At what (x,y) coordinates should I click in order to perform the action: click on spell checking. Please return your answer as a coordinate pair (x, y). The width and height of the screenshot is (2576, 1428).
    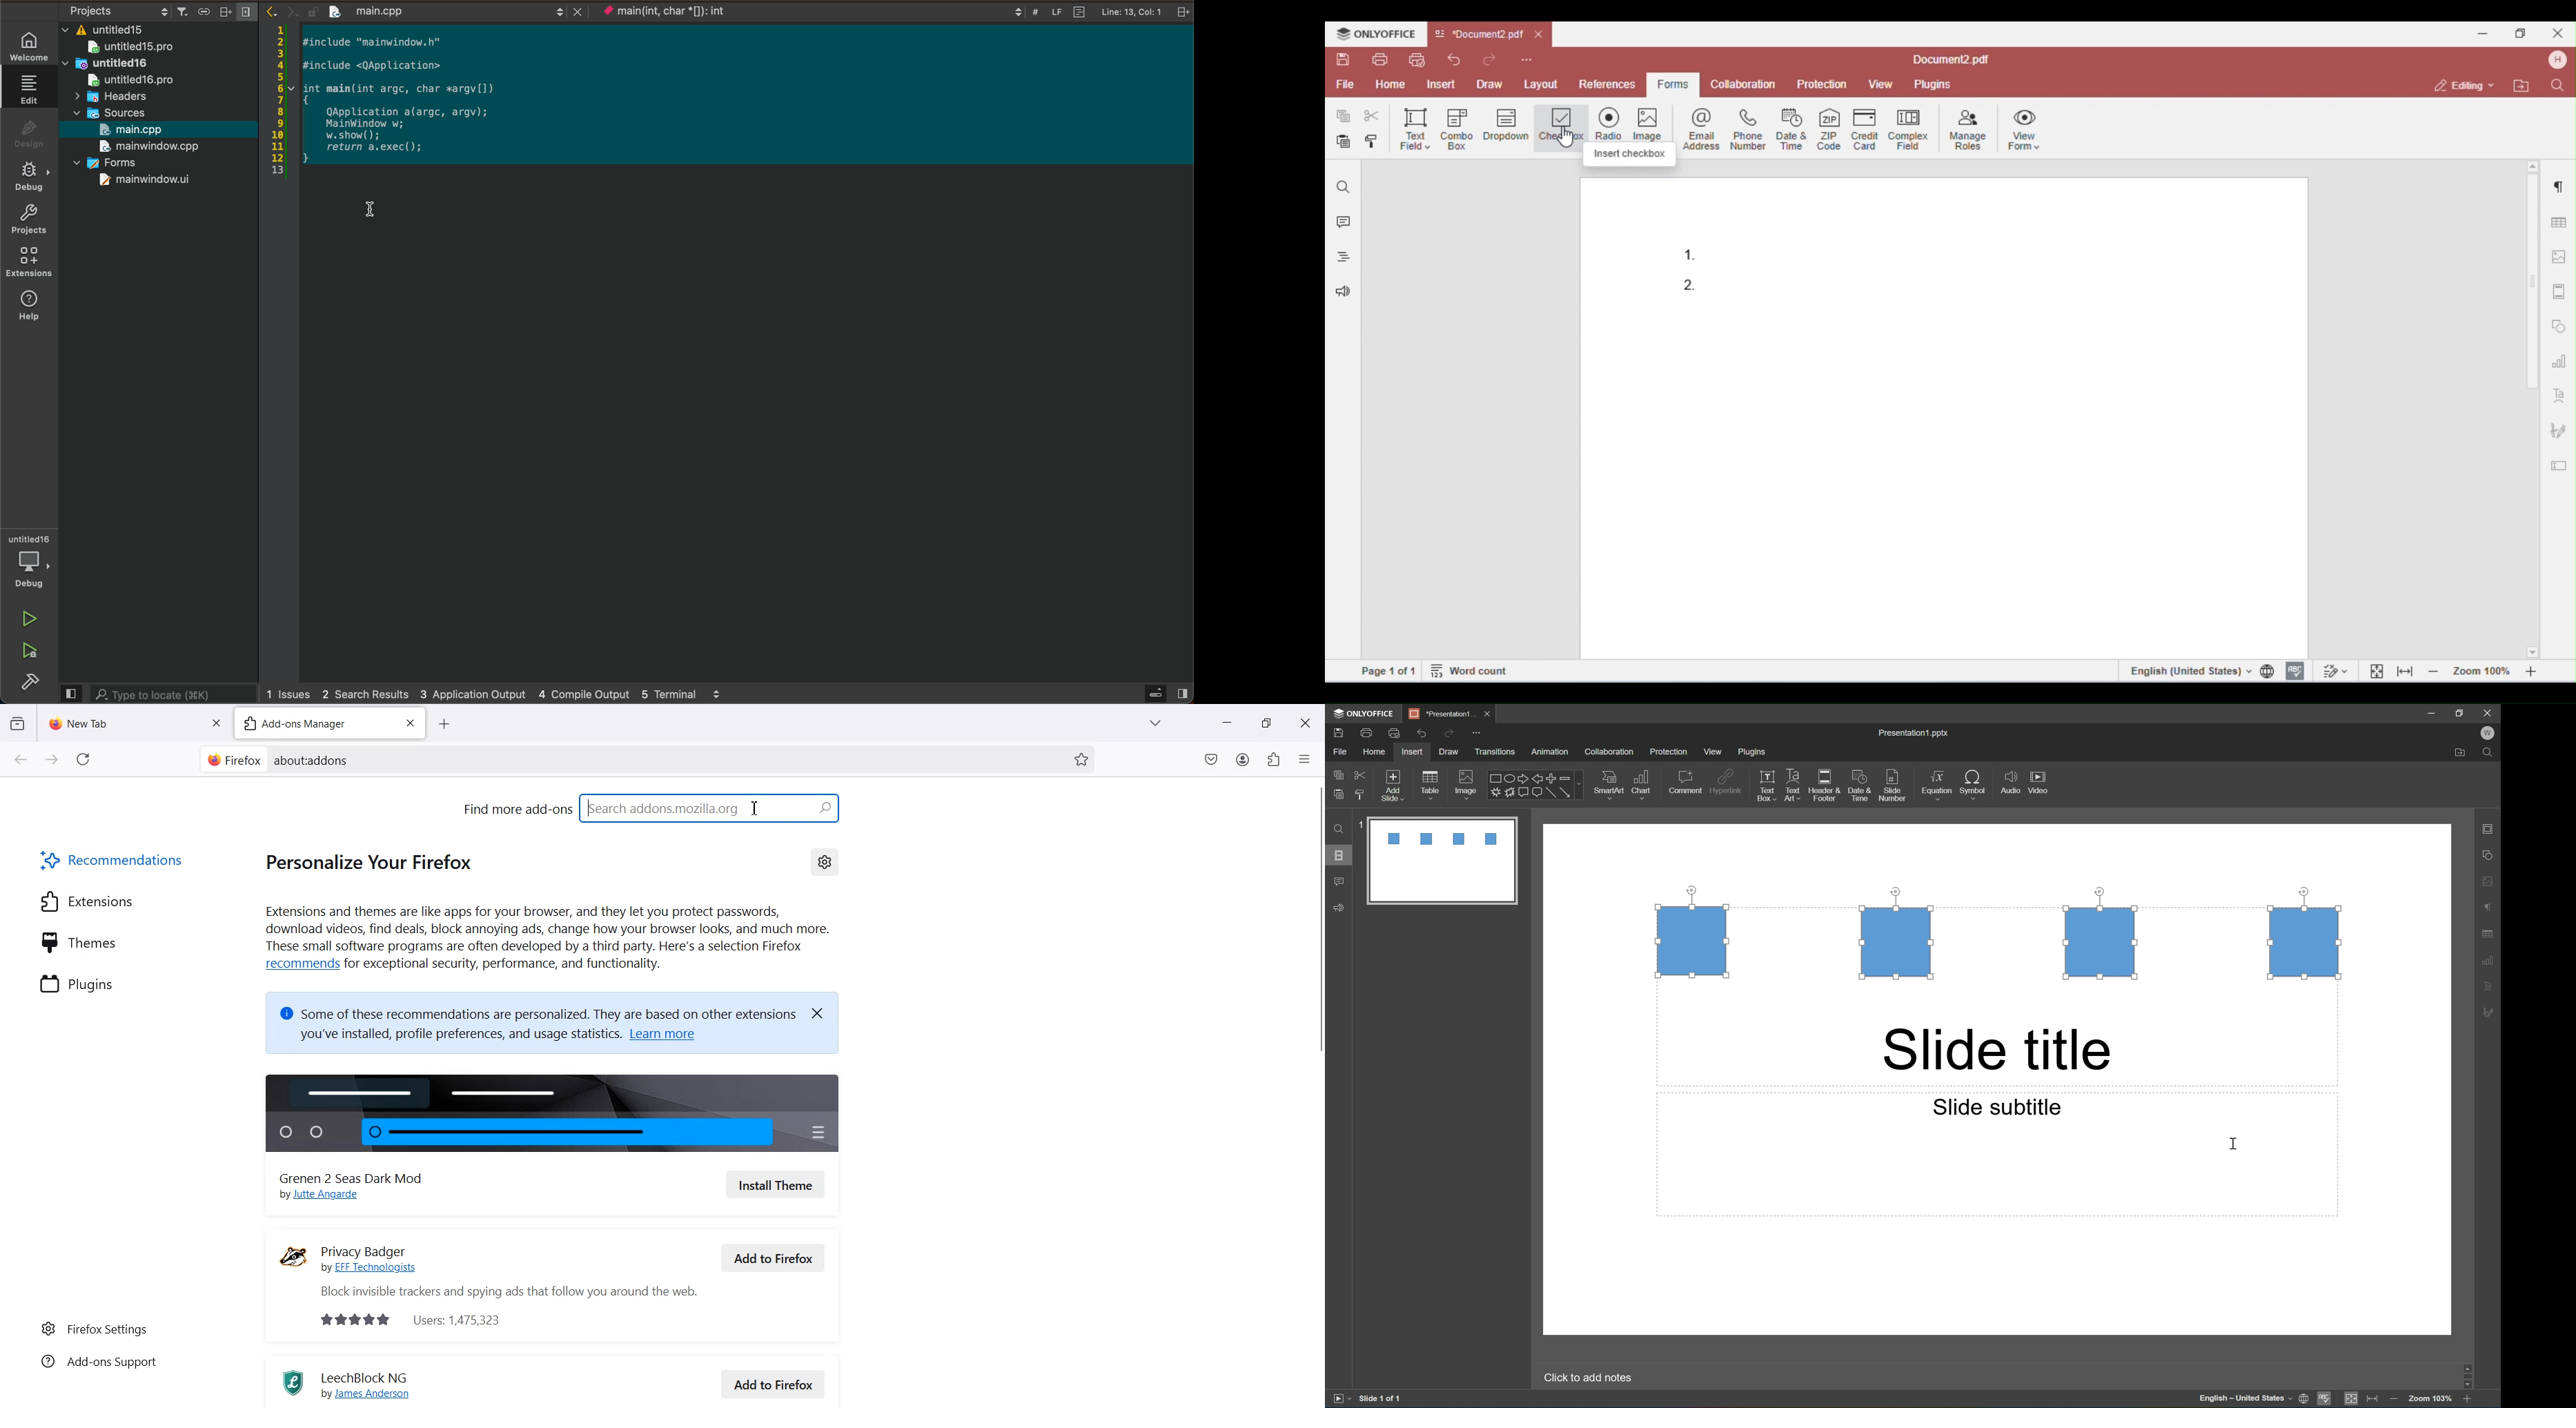
    Looking at the image, I should click on (2326, 1399).